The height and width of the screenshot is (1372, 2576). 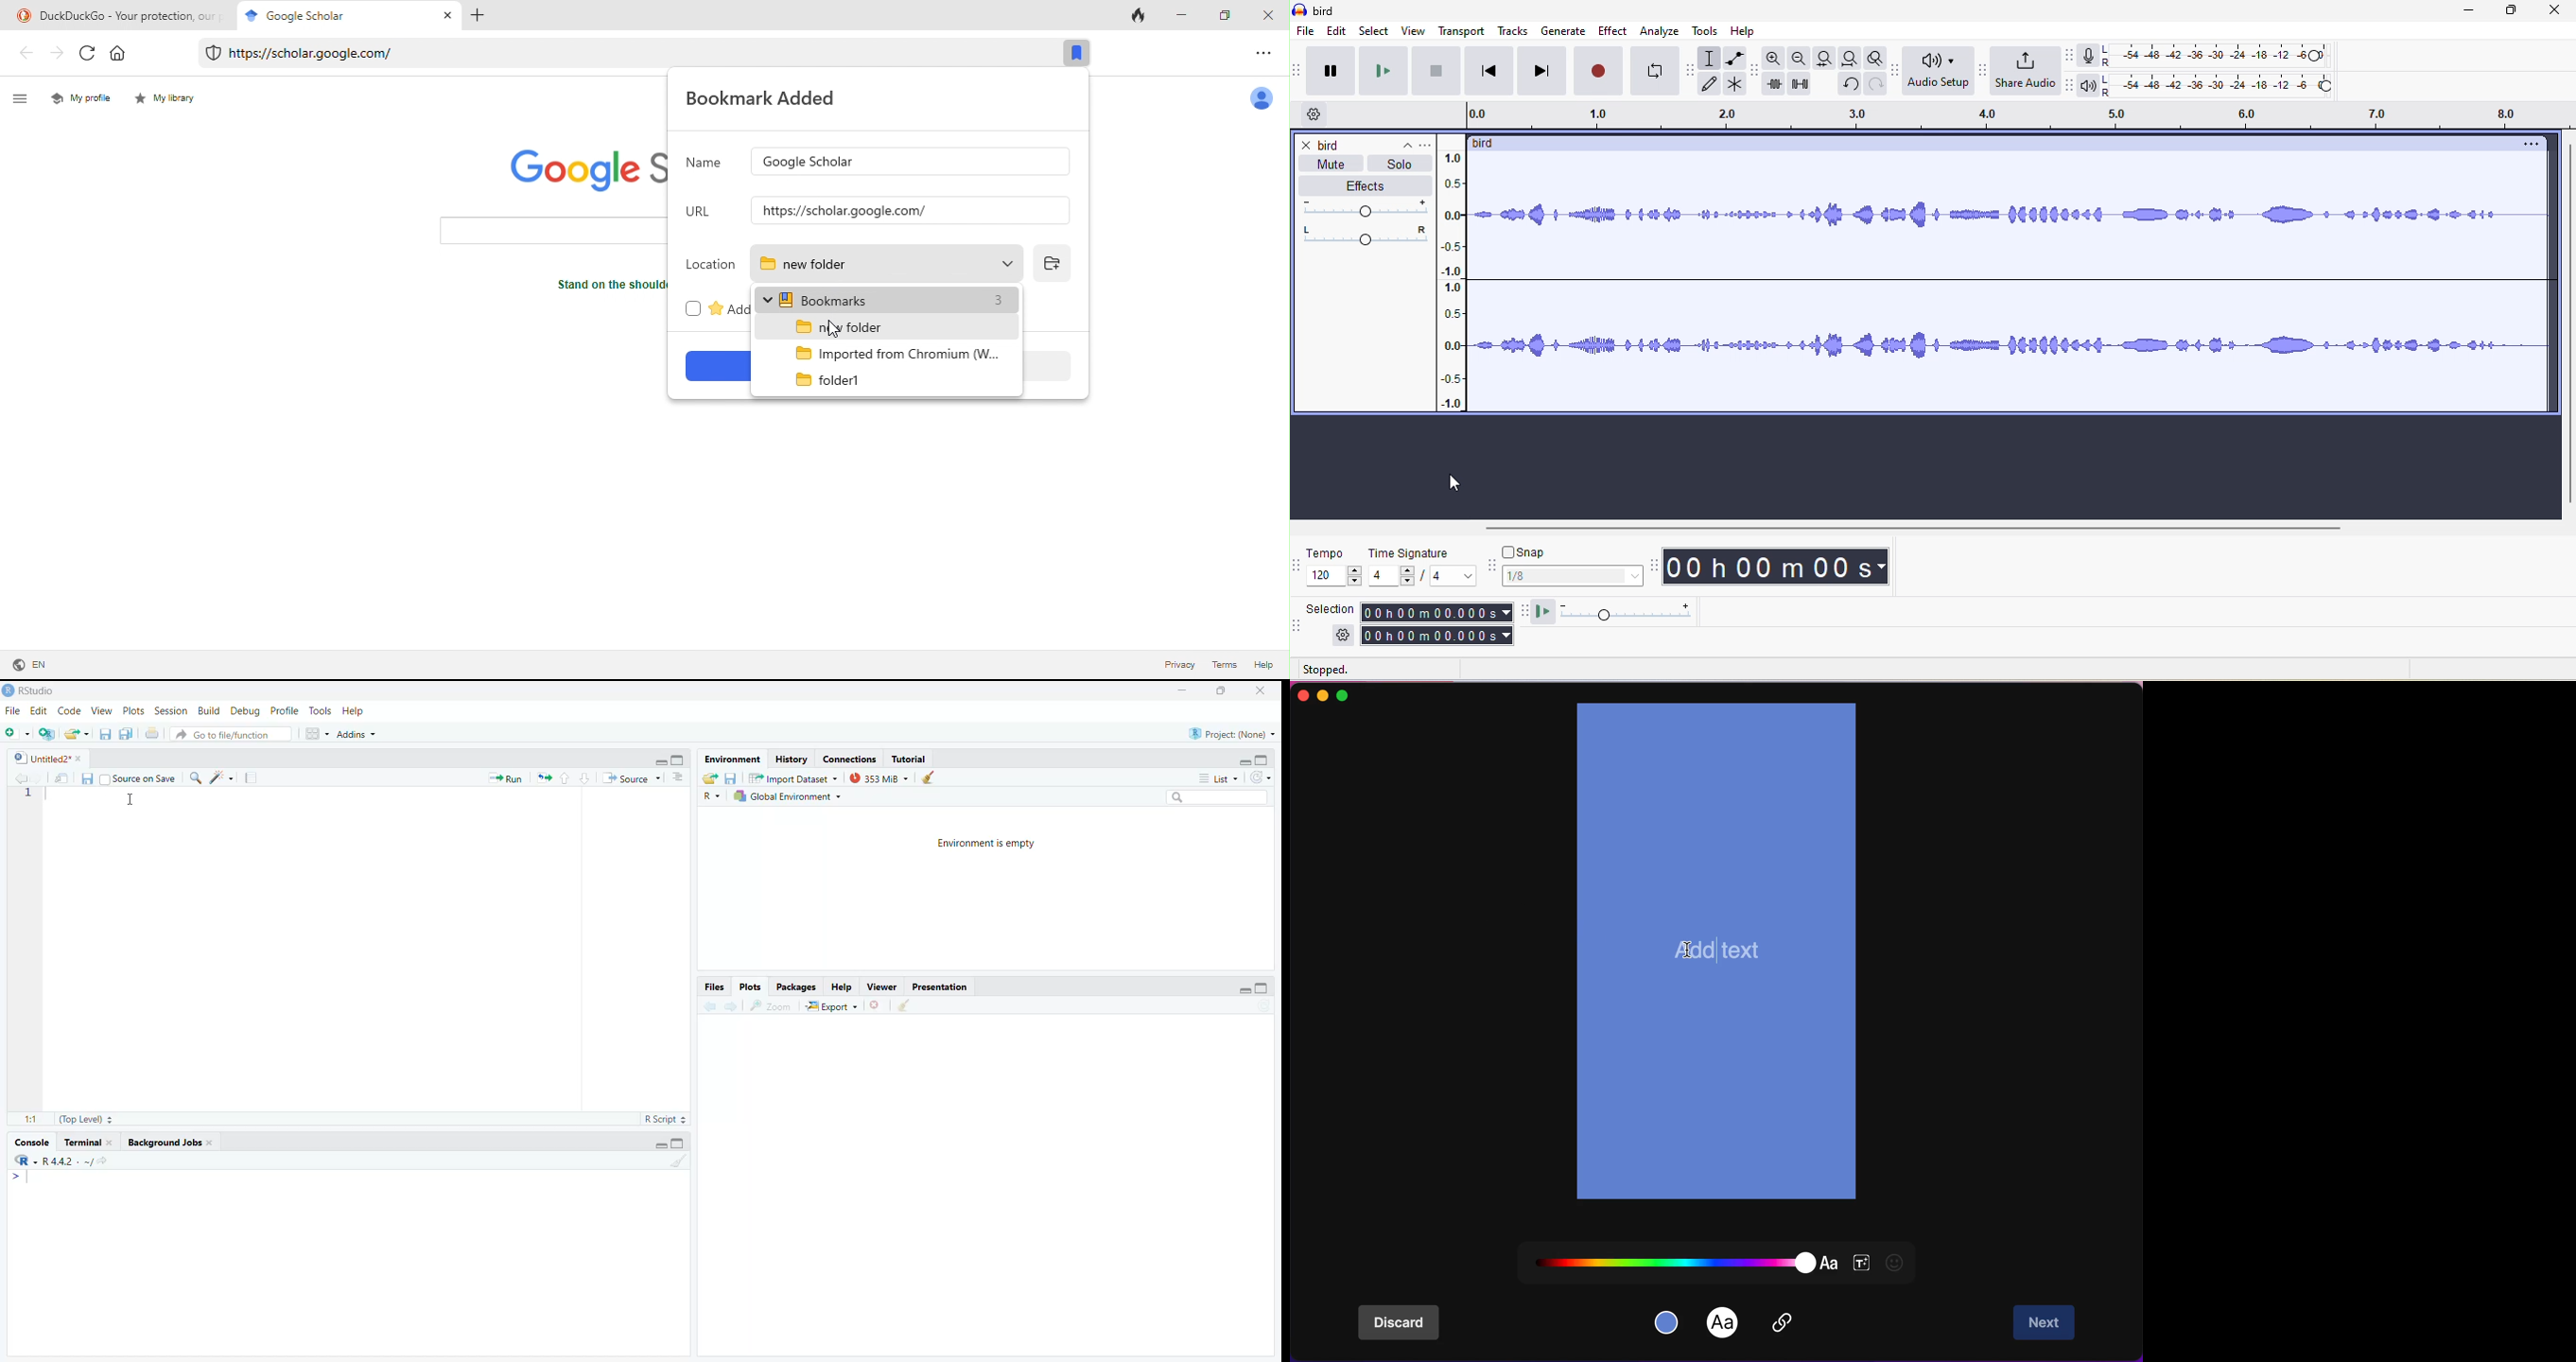 I want to click on 1, so click(x=33, y=797).